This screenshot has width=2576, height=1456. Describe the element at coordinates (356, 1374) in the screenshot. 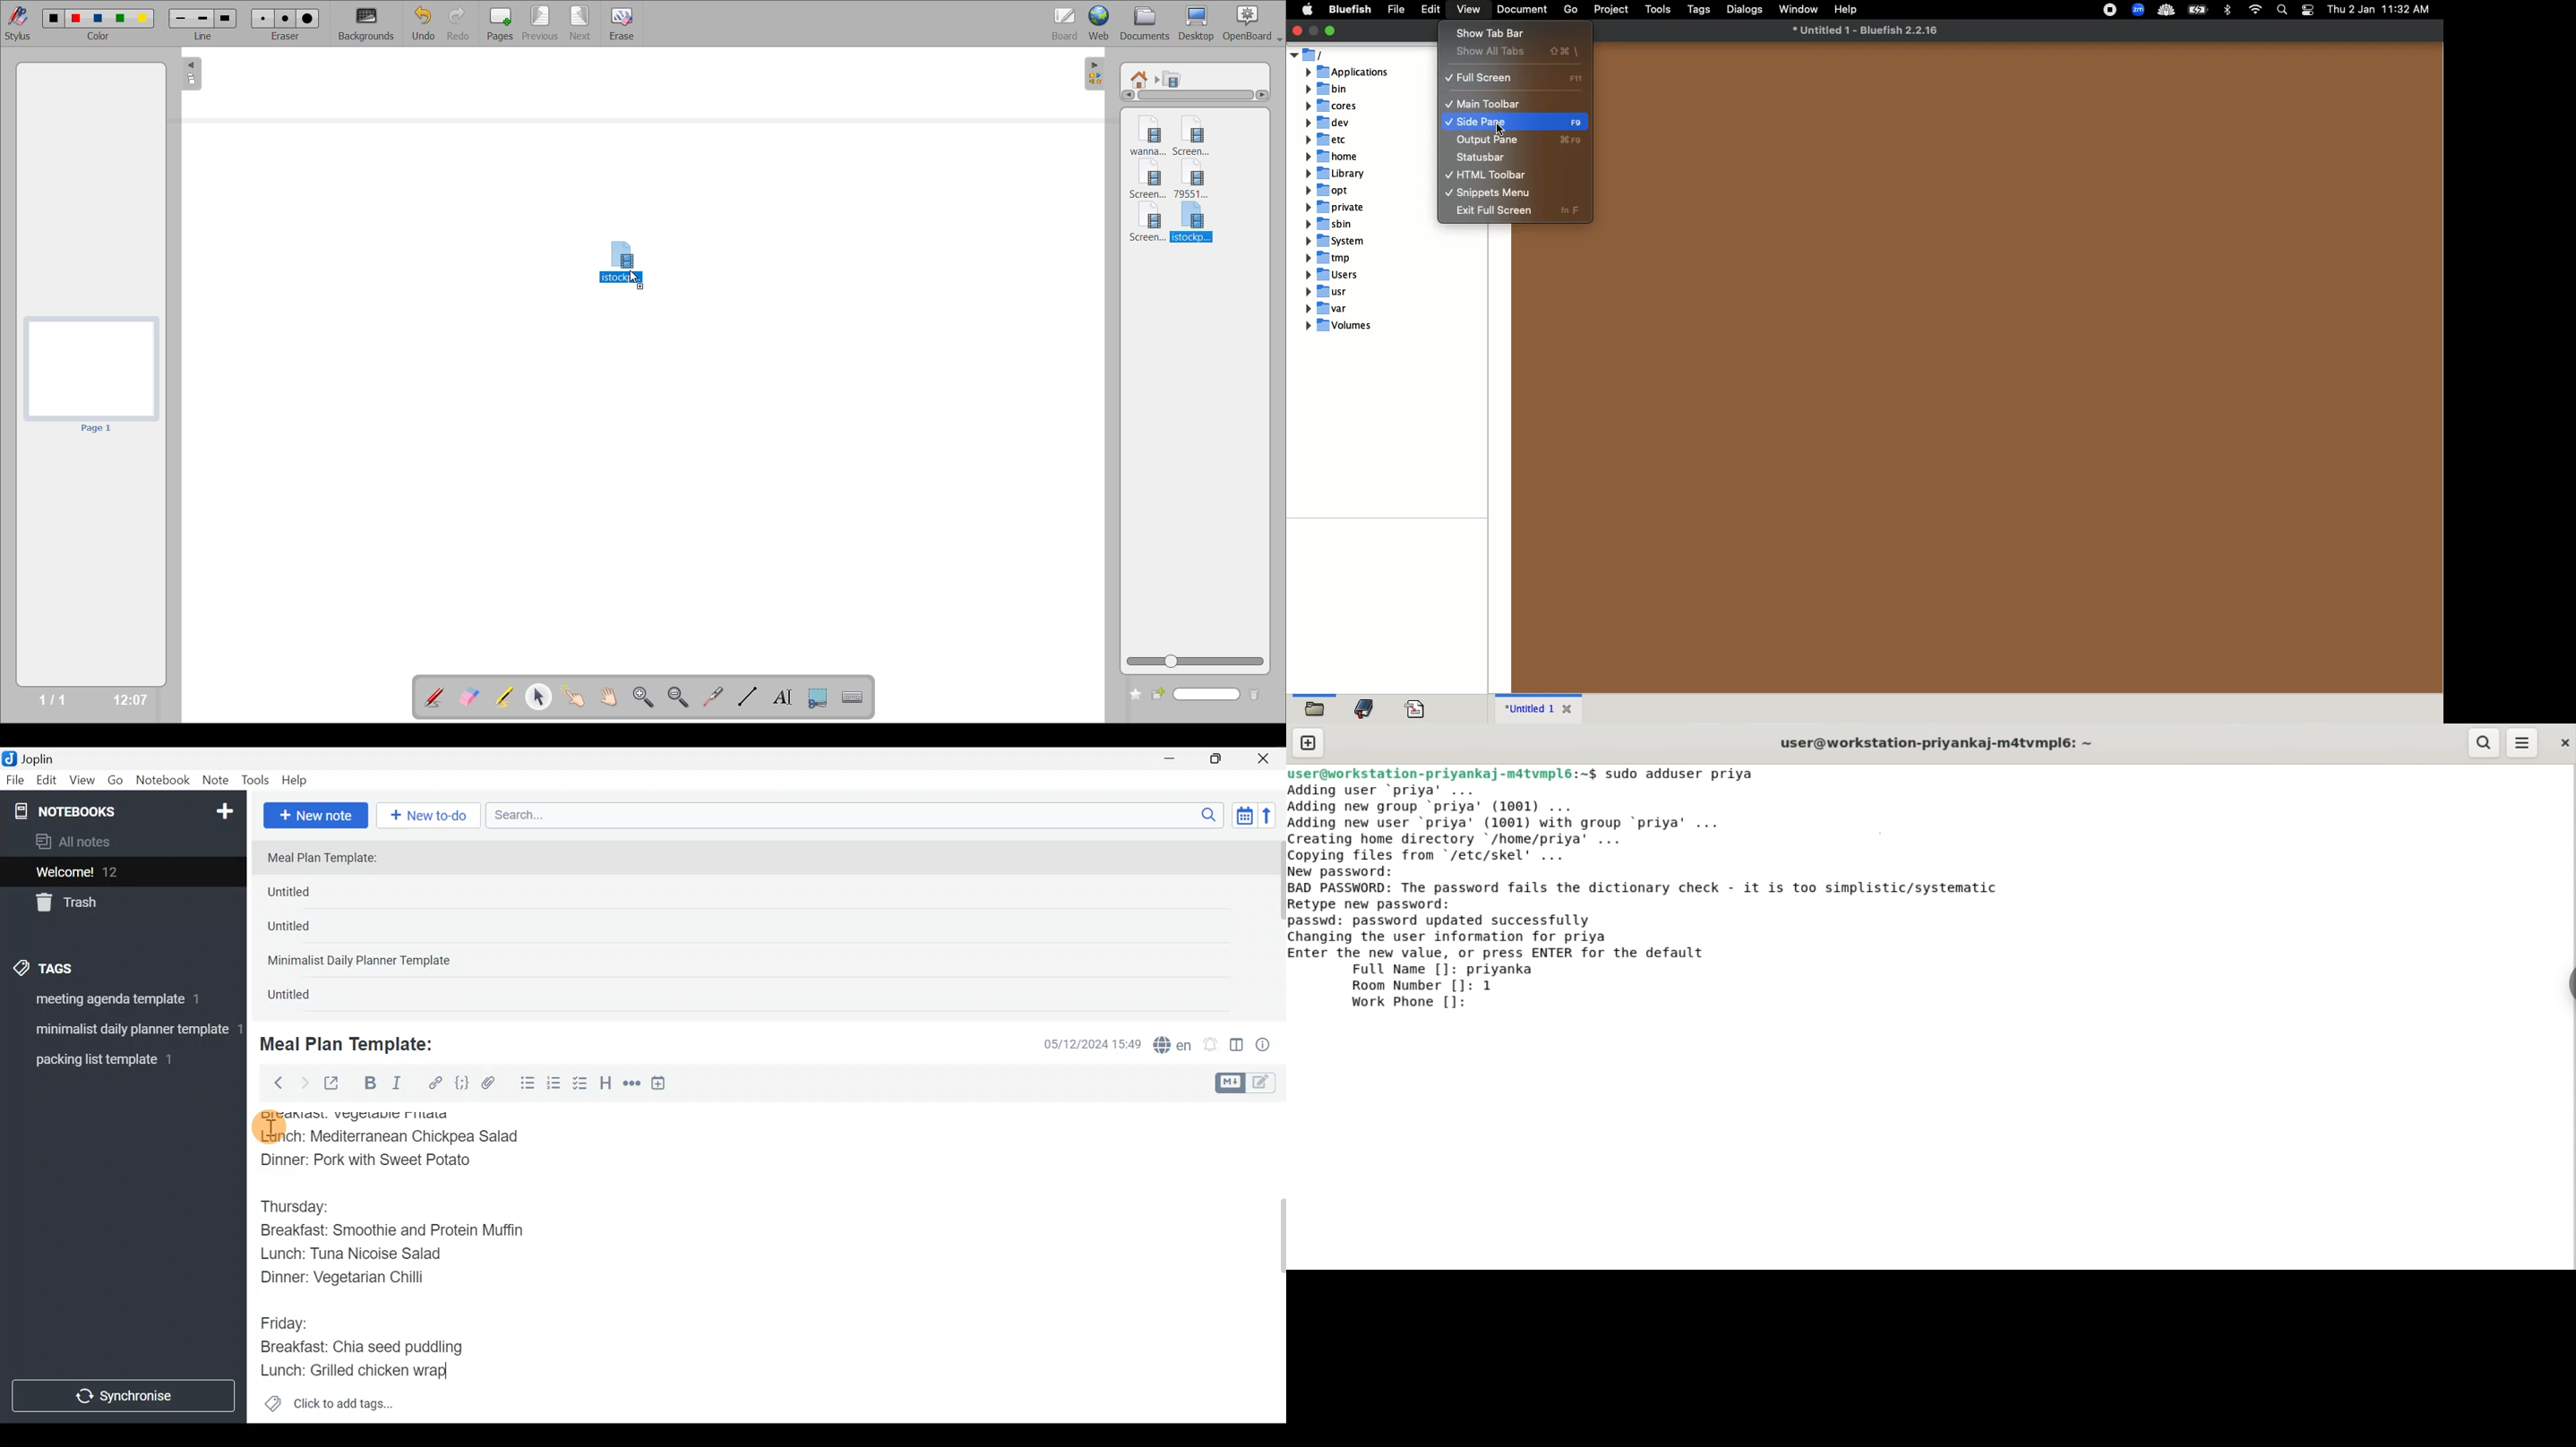

I see `Lunch: Grilled chicken wrap` at that location.